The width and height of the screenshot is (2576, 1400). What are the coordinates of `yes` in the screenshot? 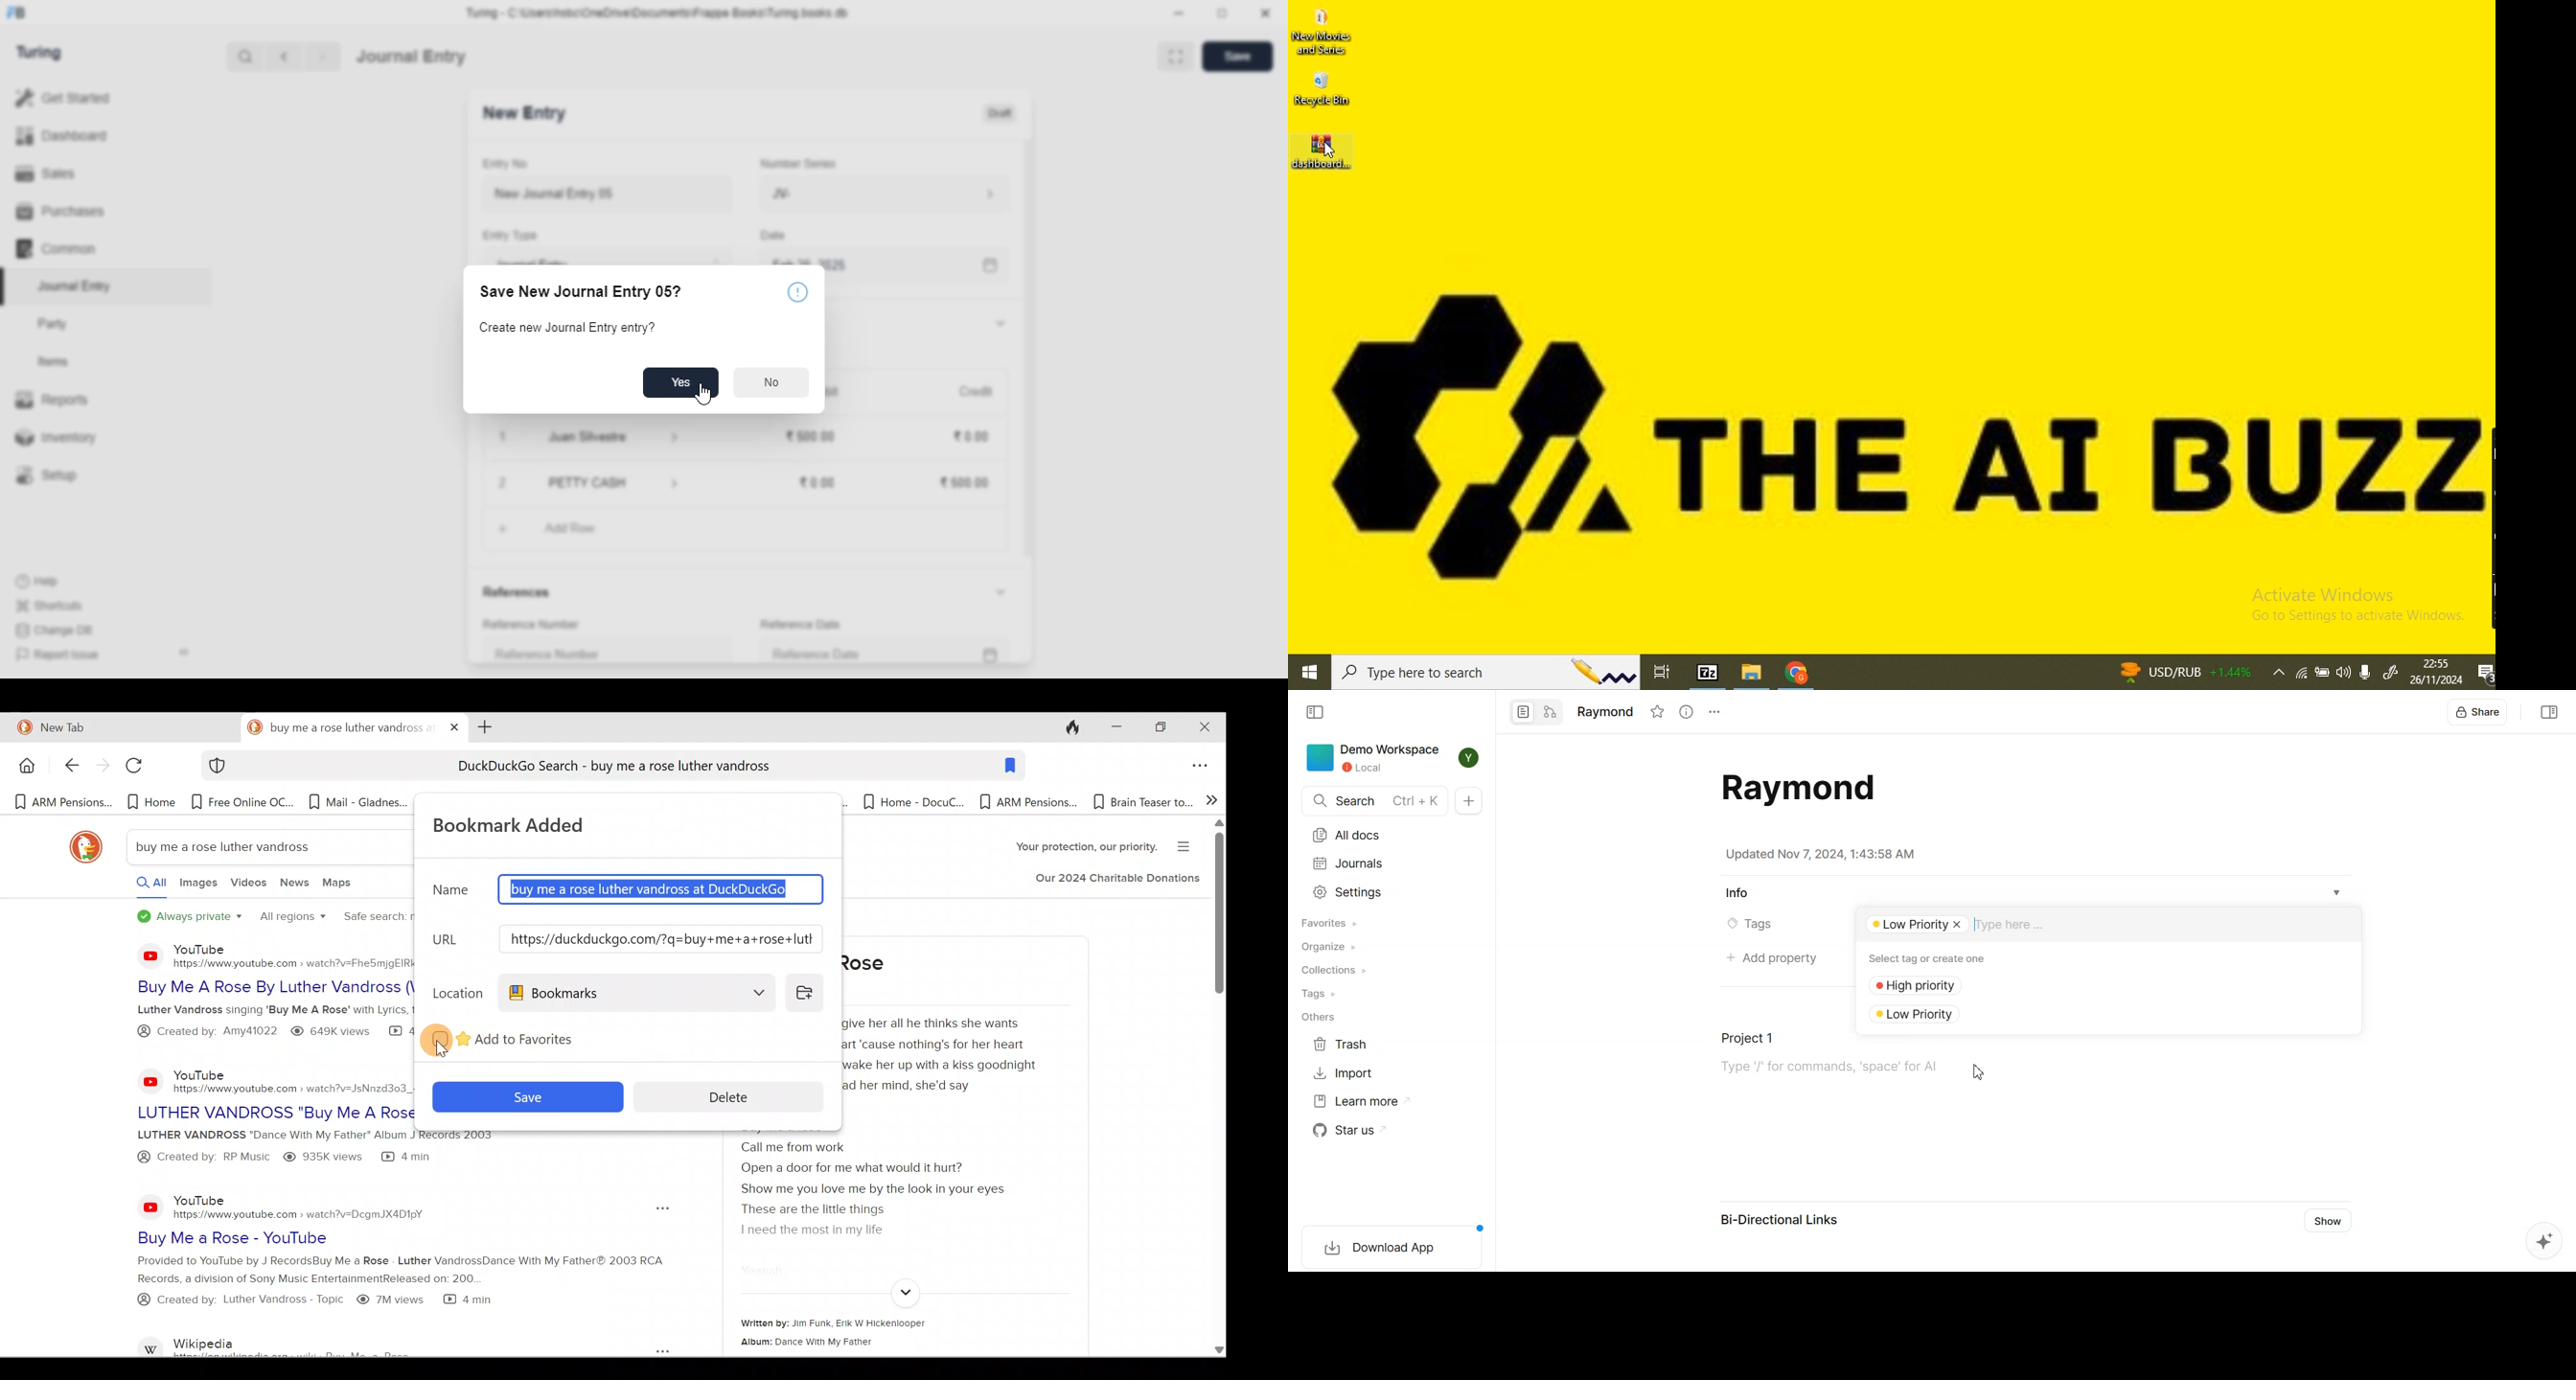 It's located at (682, 383).